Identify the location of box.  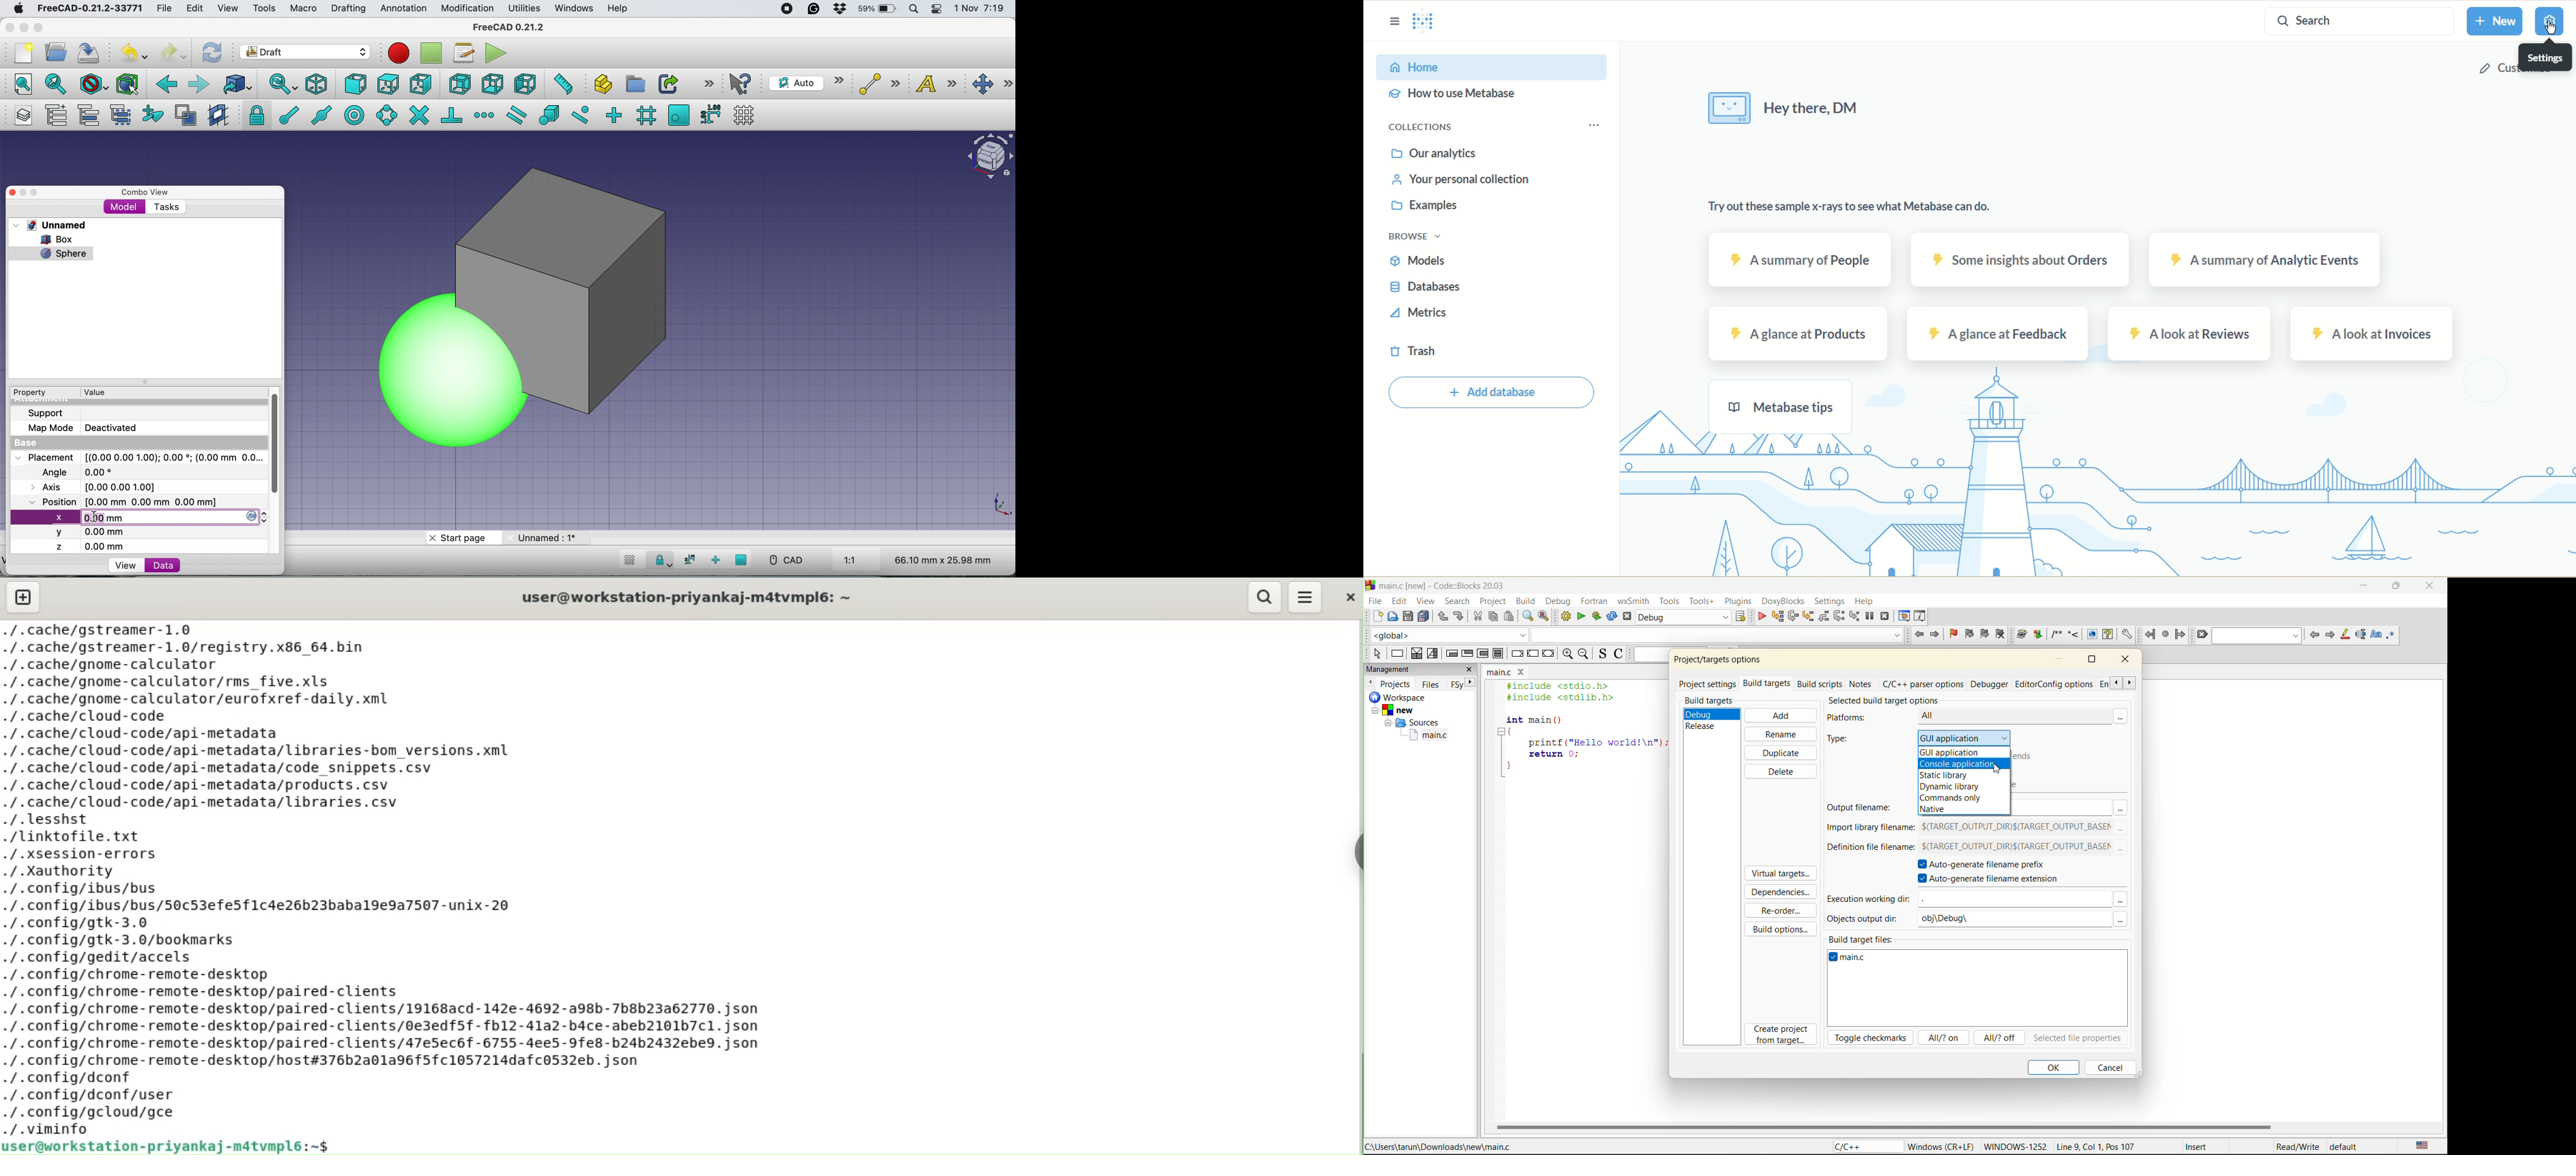
(632, 293).